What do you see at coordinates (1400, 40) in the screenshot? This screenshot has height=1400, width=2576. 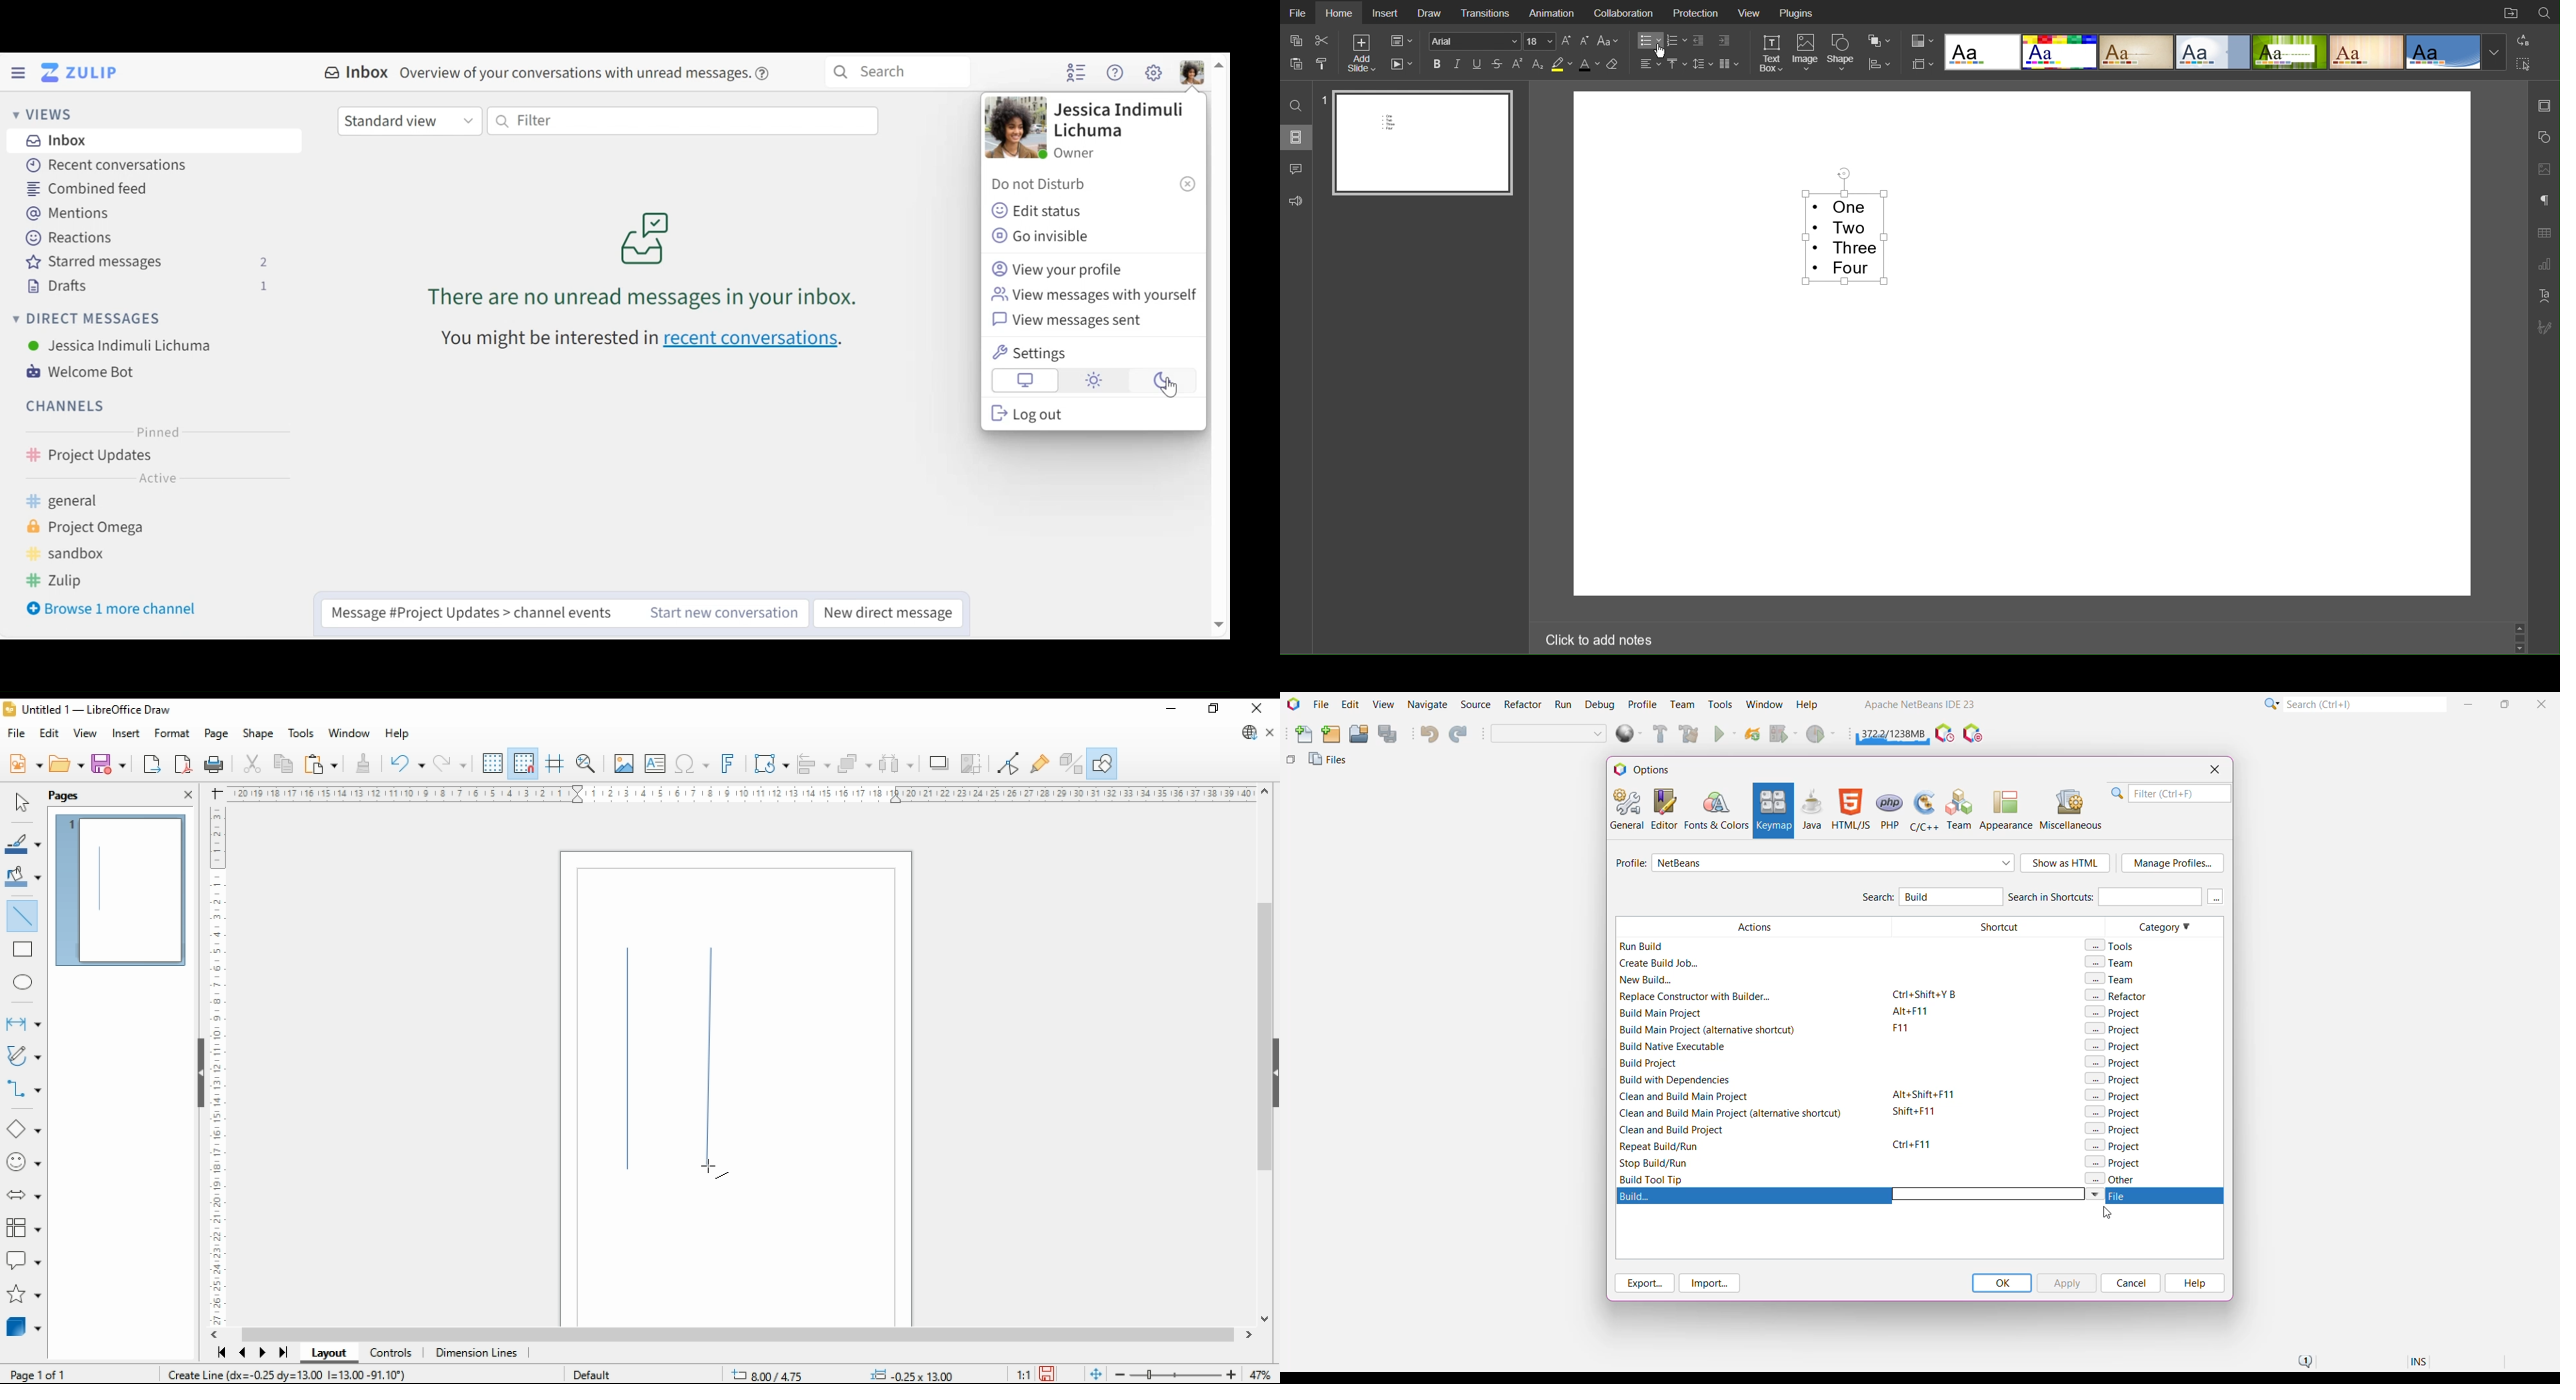 I see `Slide Settings` at bounding box center [1400, 40].